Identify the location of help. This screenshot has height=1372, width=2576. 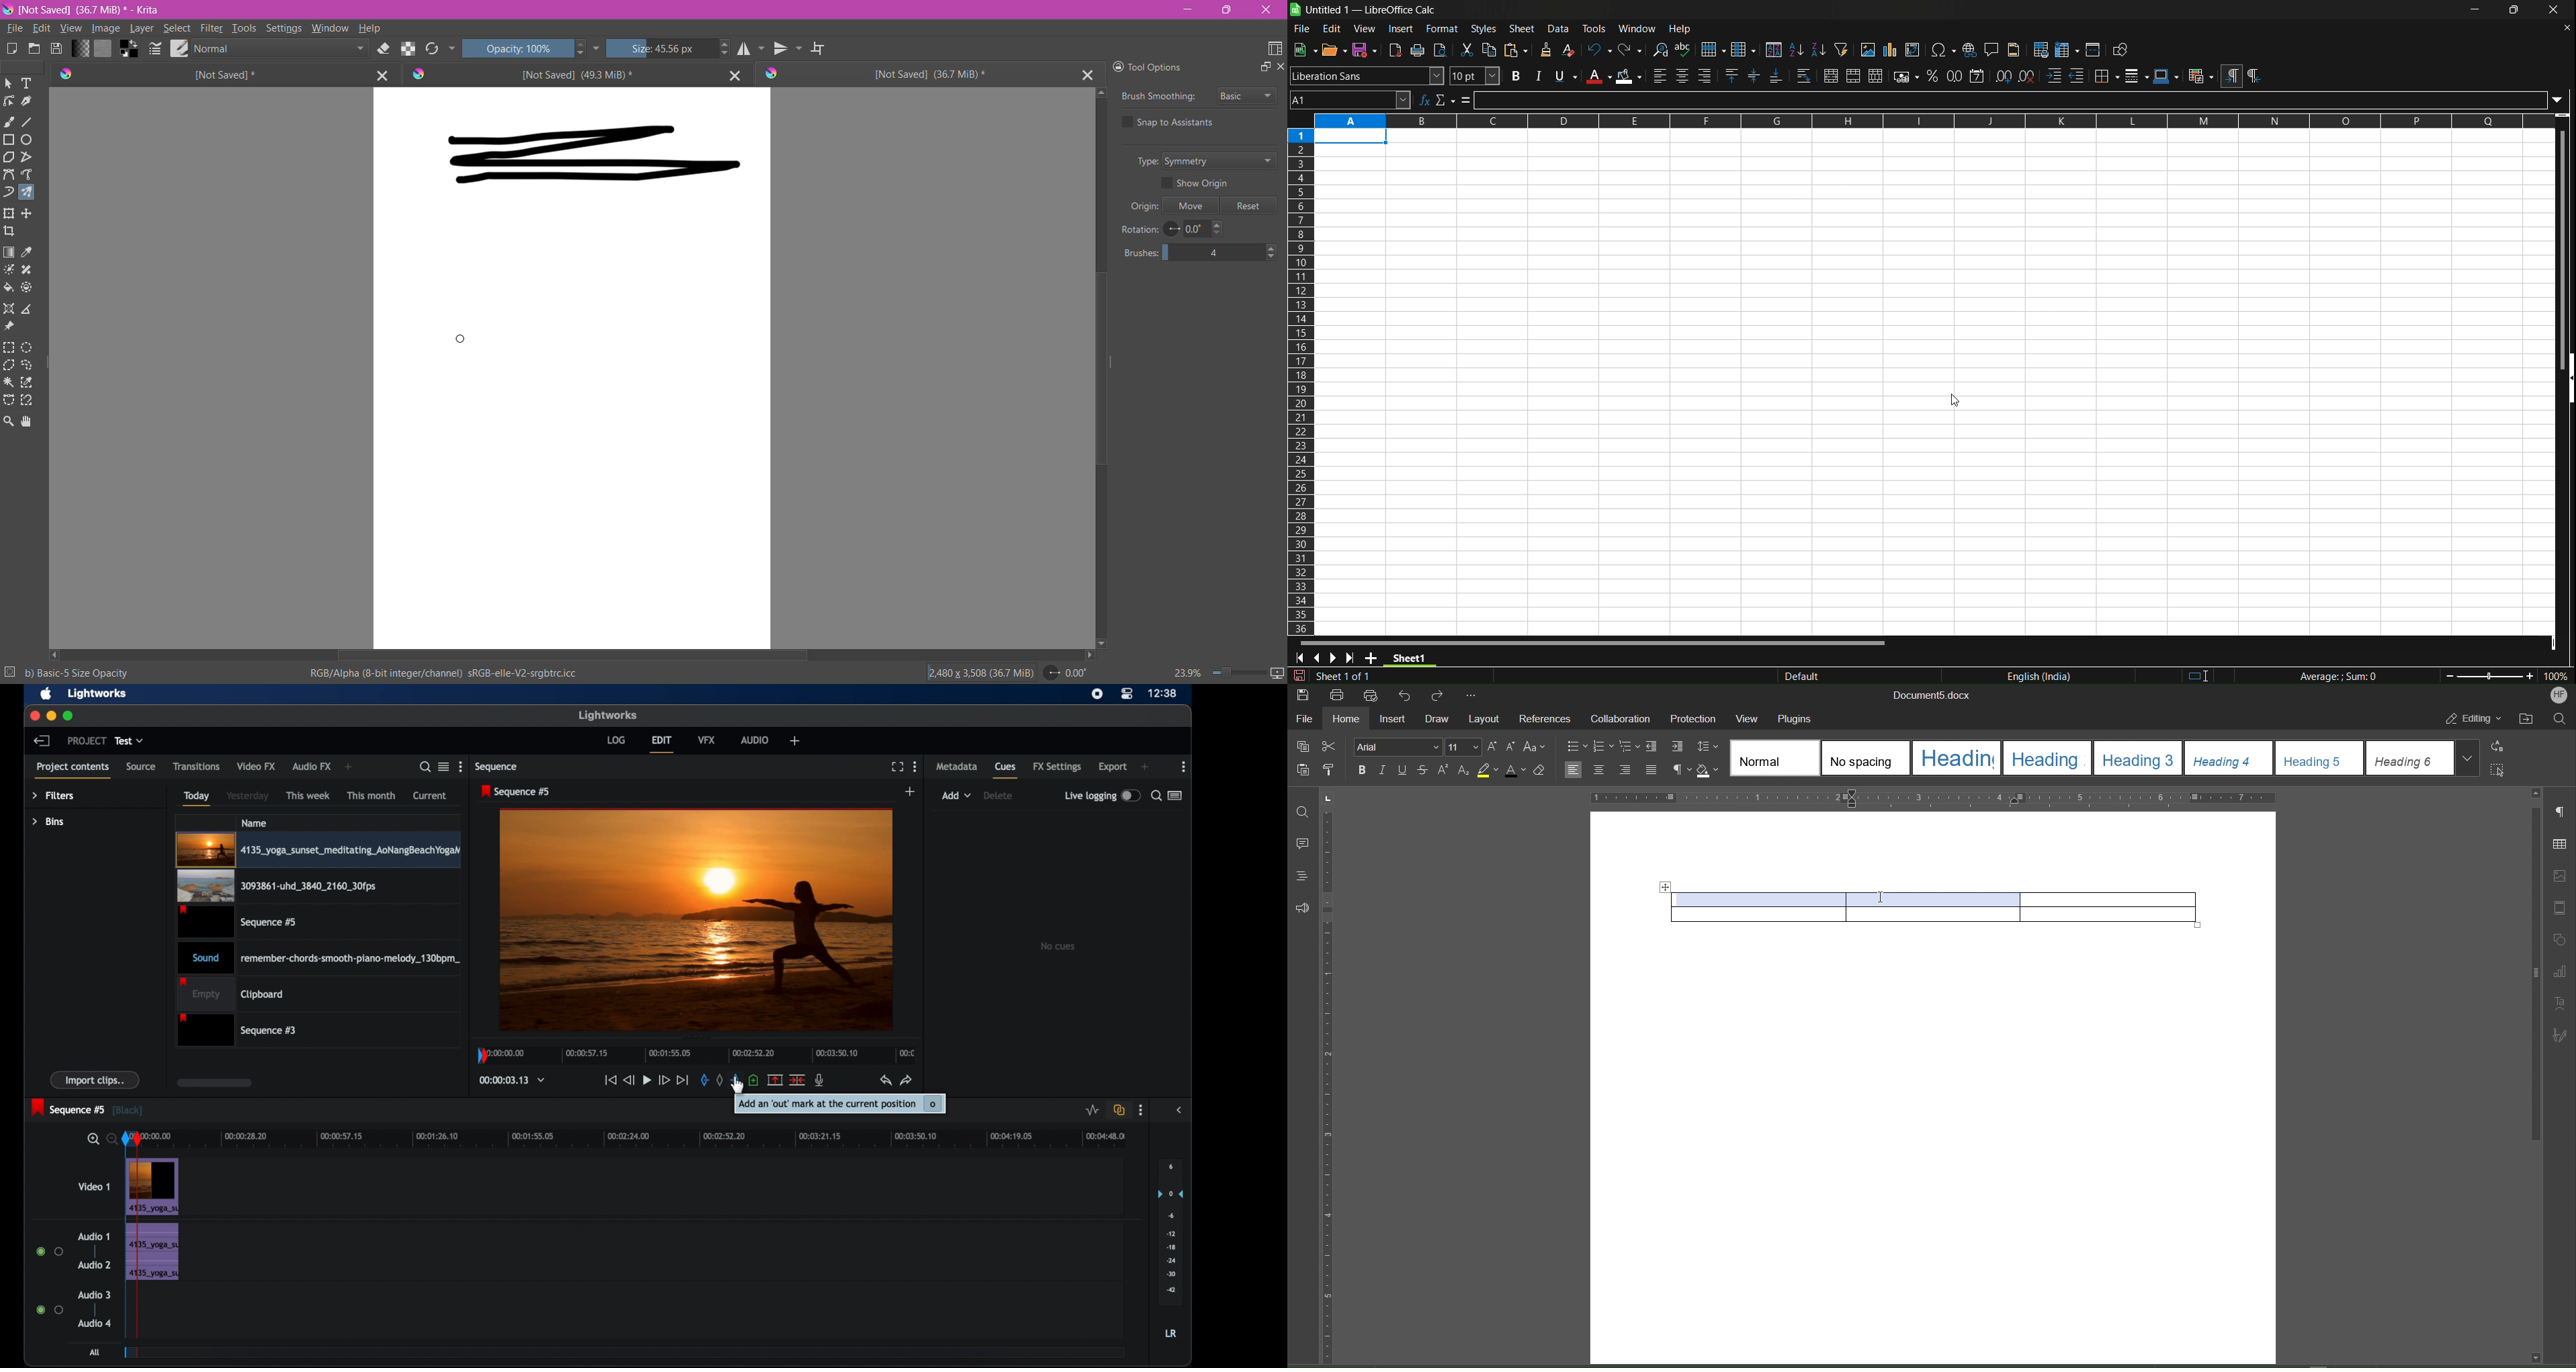
(1683, 29).